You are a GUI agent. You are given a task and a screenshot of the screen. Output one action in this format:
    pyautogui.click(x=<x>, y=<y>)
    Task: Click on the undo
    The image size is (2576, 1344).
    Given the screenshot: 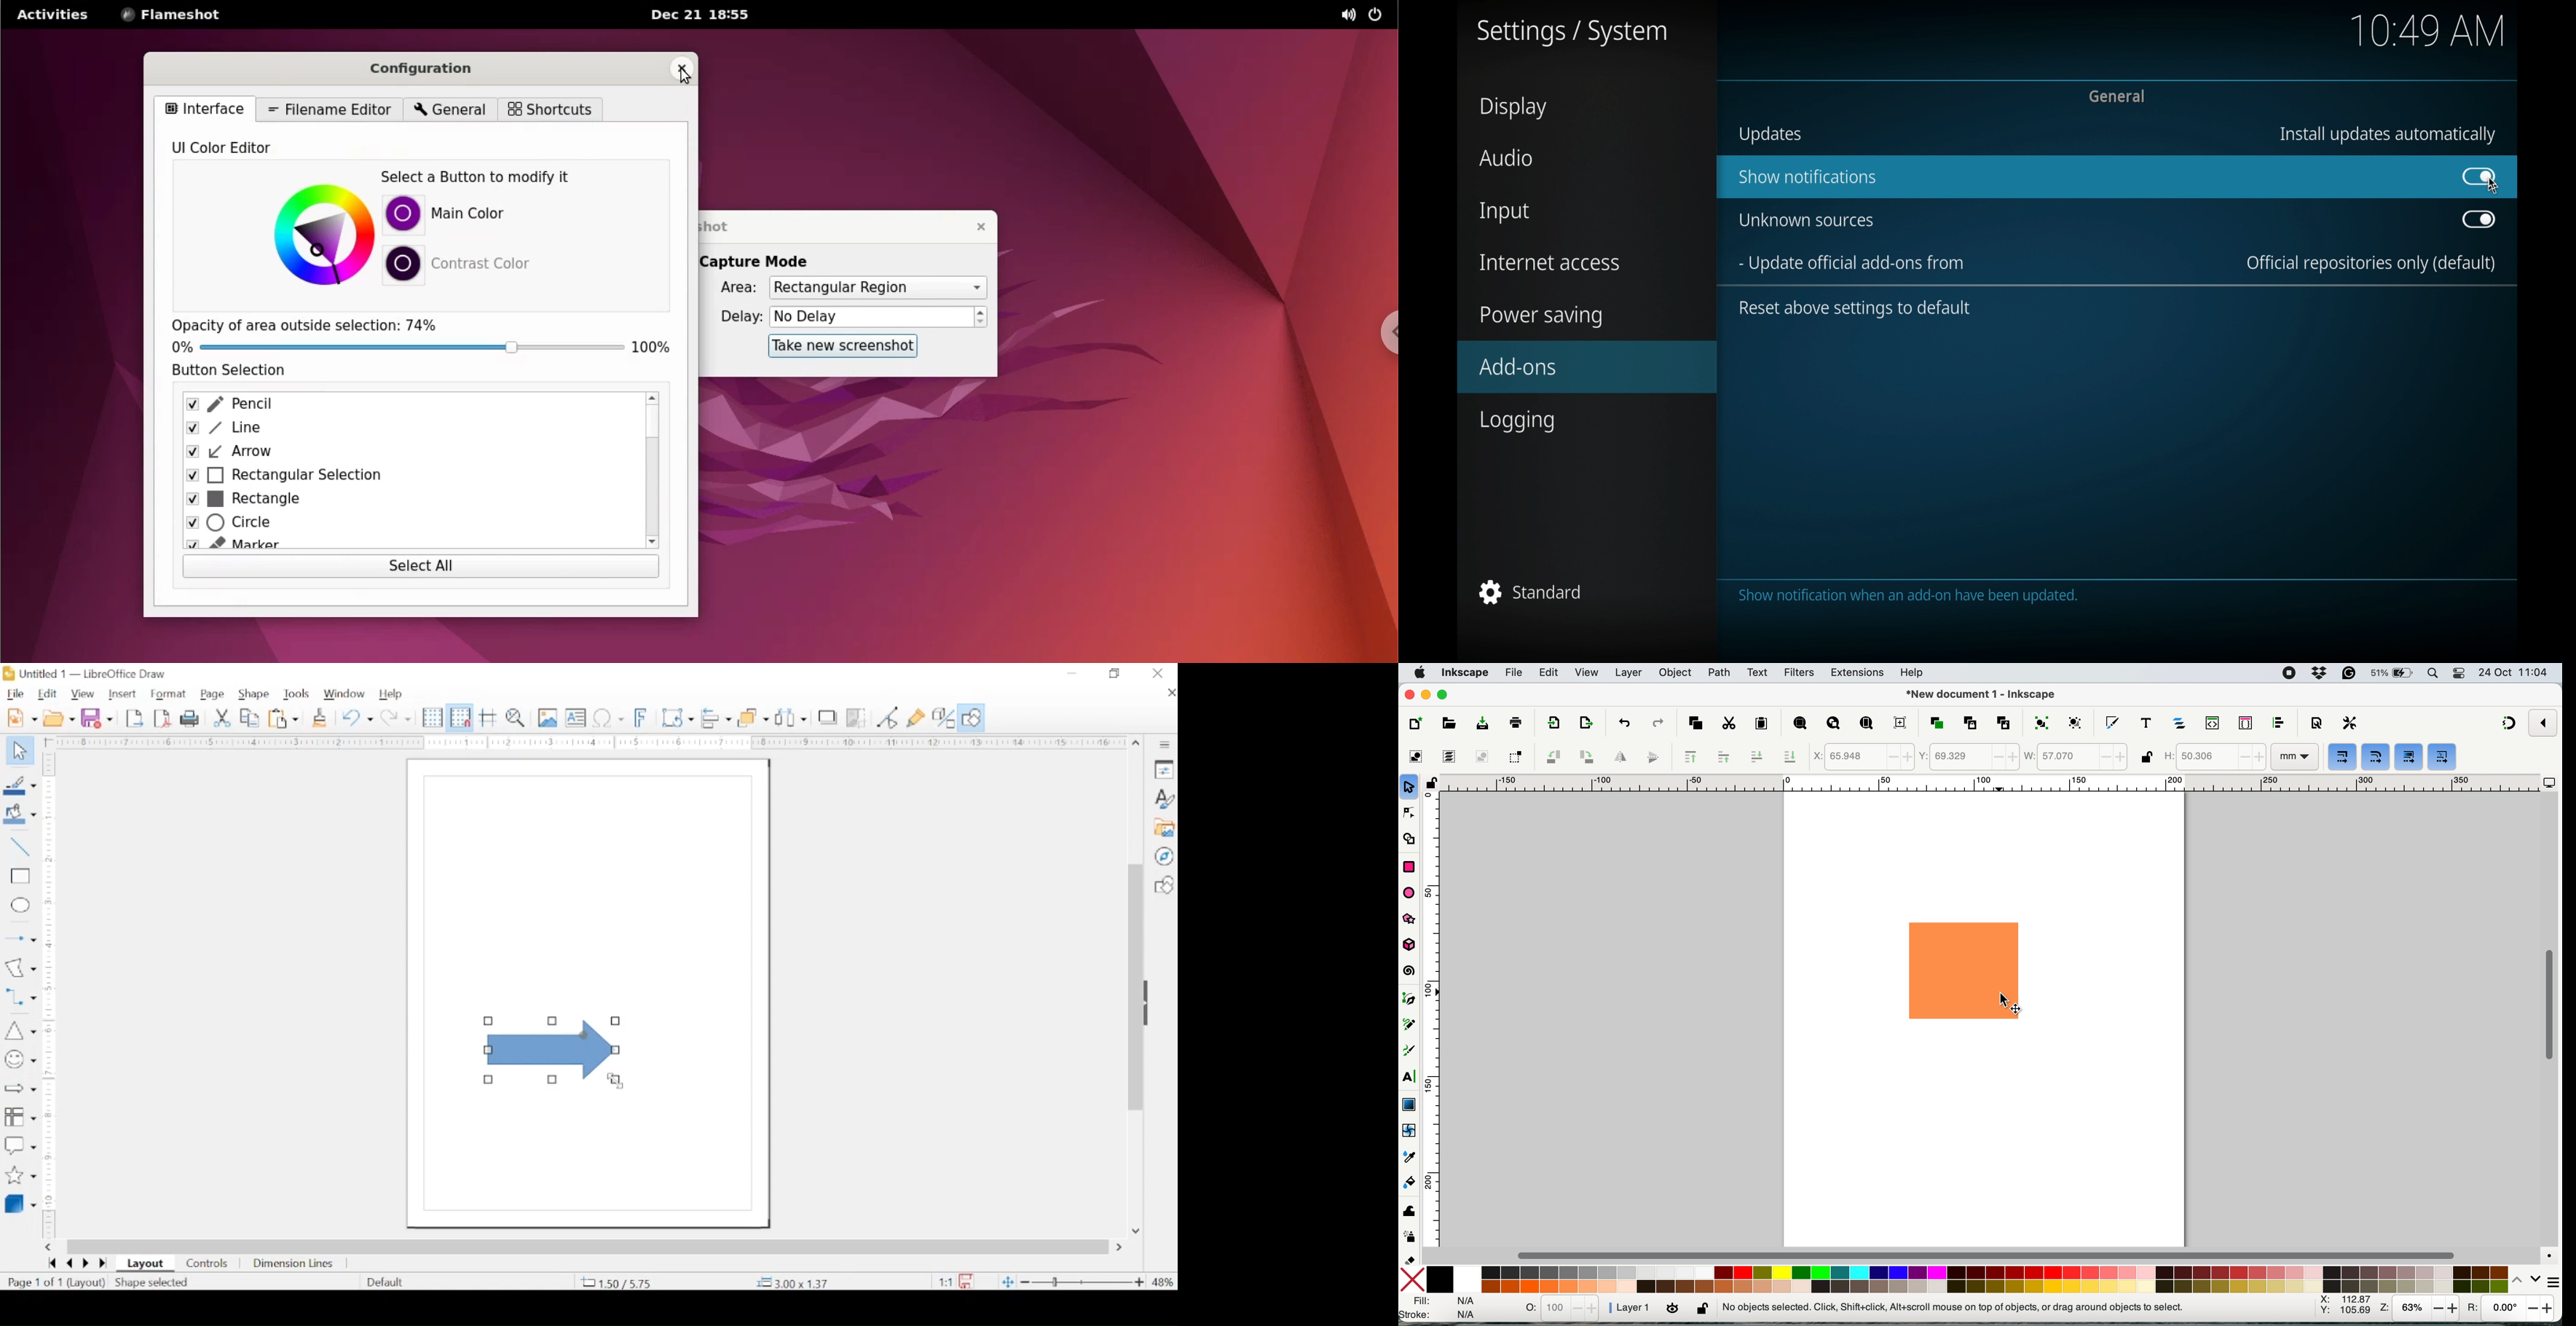 What is the action you would take?
    pyautogui.click(x=1623, y=722)
    